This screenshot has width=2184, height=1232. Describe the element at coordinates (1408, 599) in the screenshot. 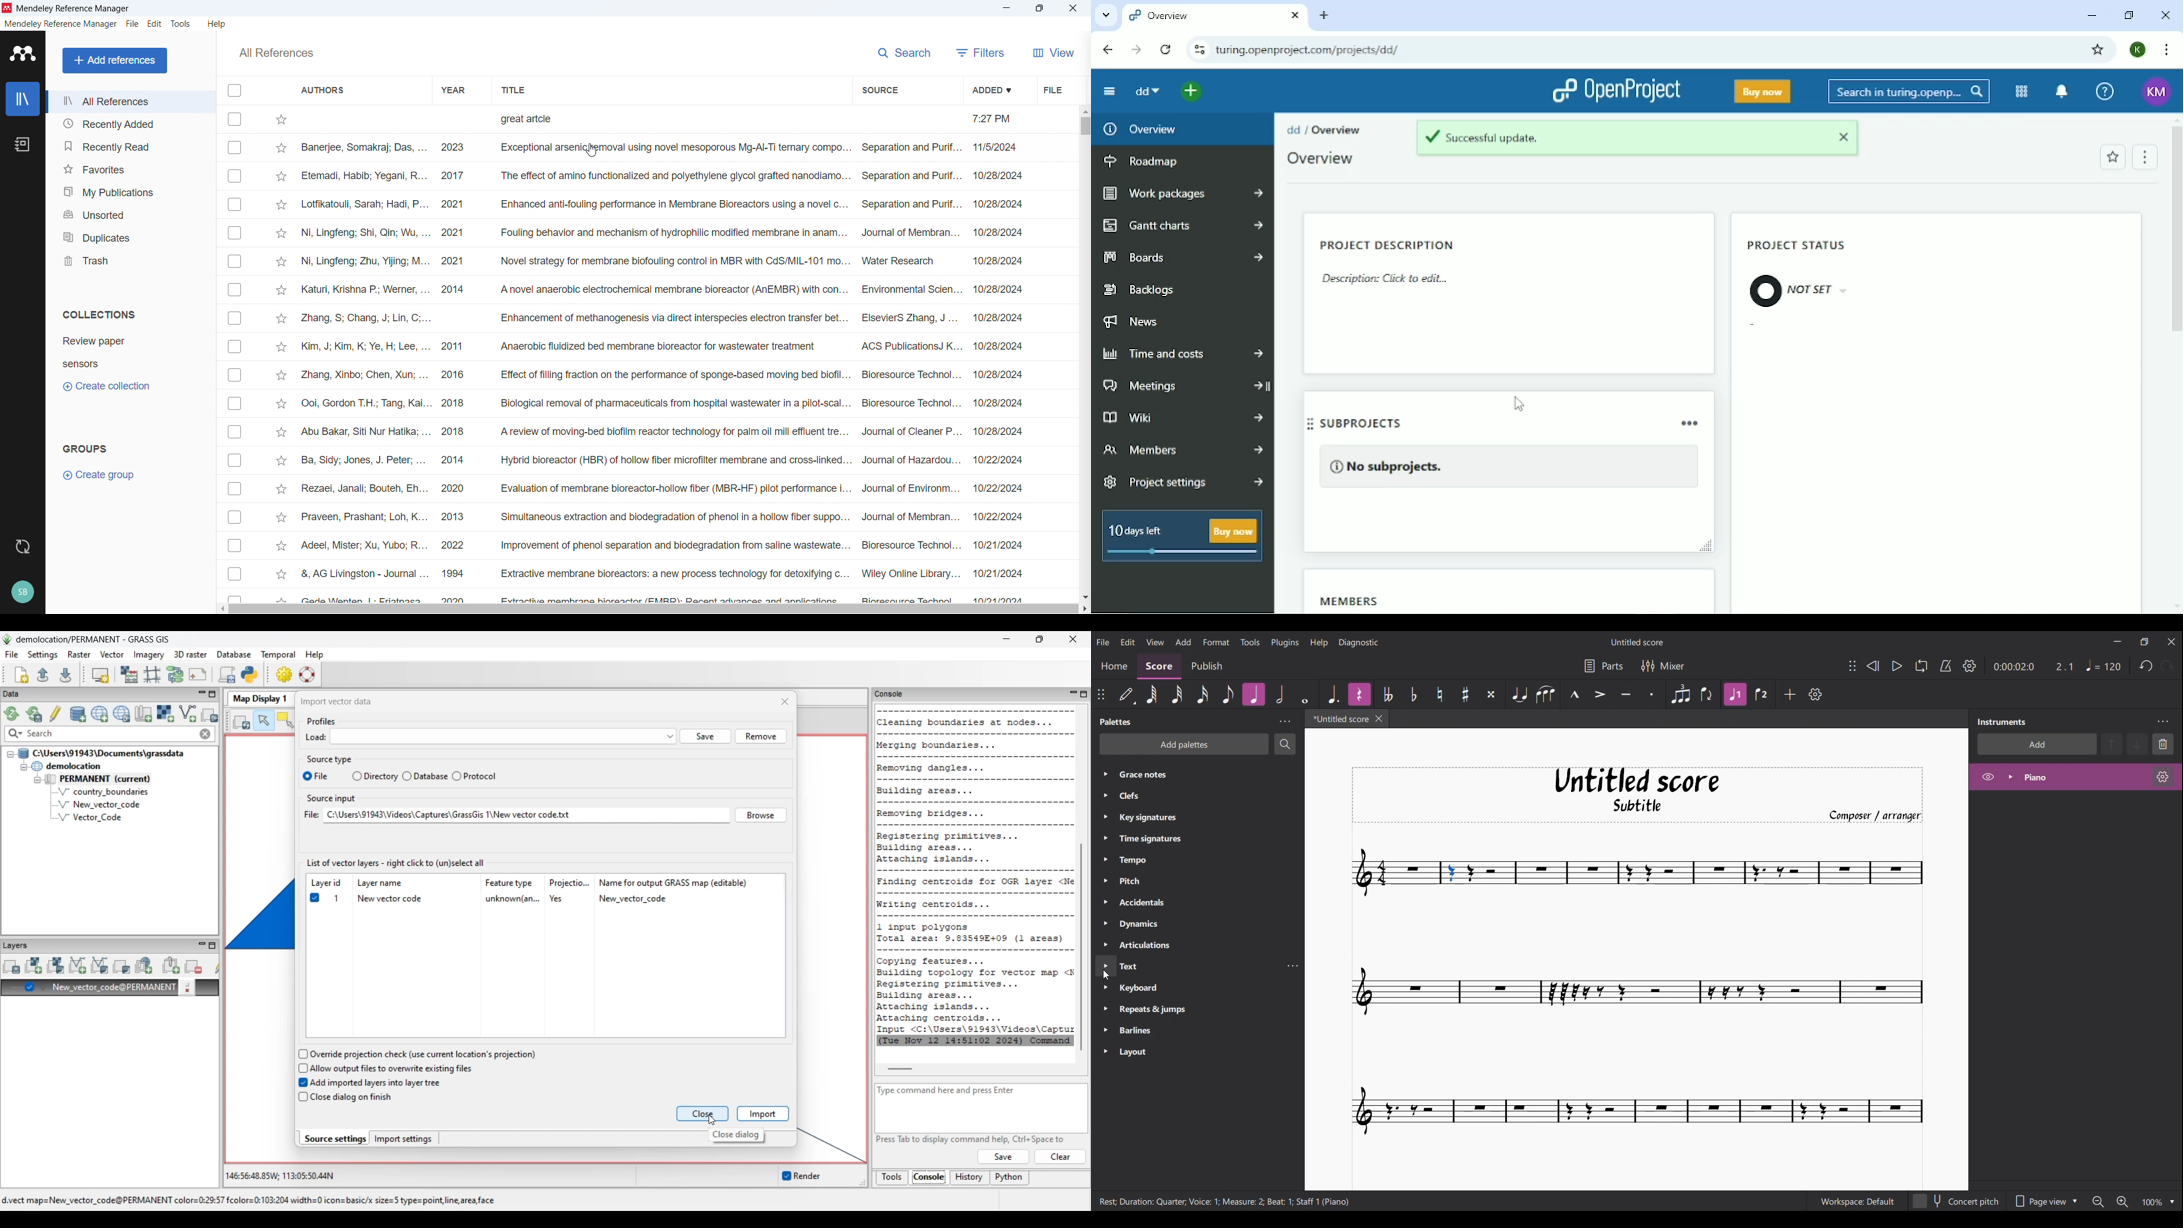

I see `member` at that location.